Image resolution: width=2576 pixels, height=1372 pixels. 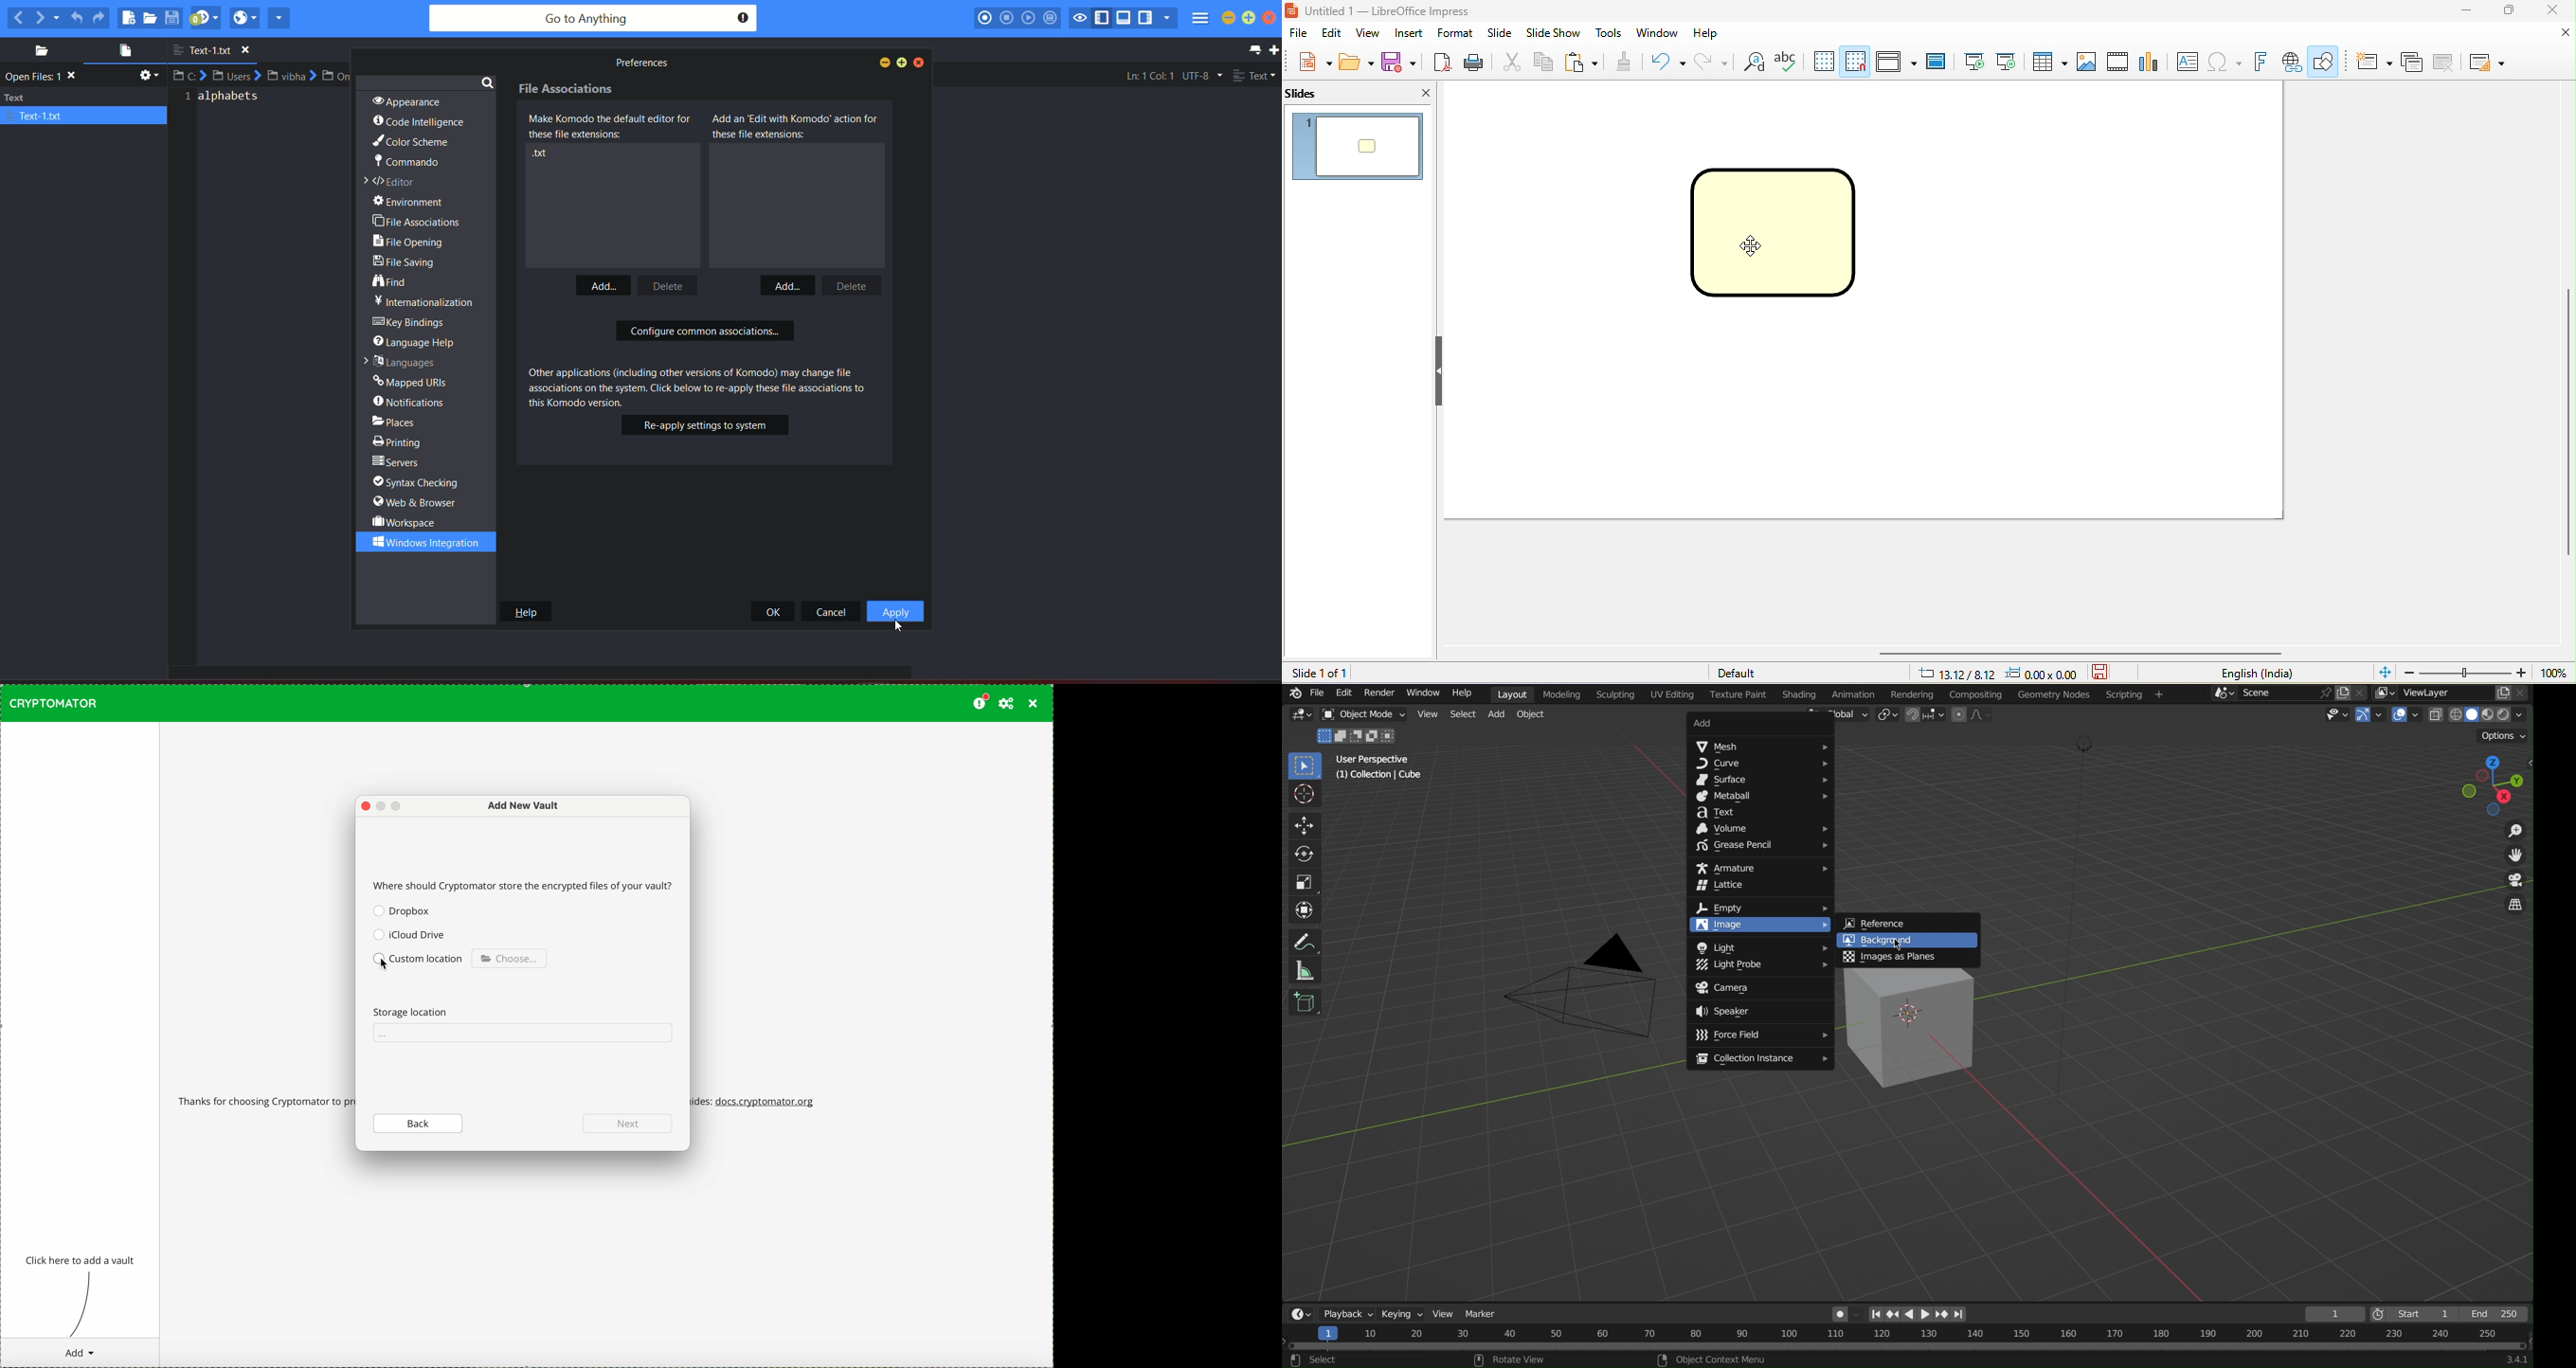 I want to click on find and replace, so click(x=1754, y=62).